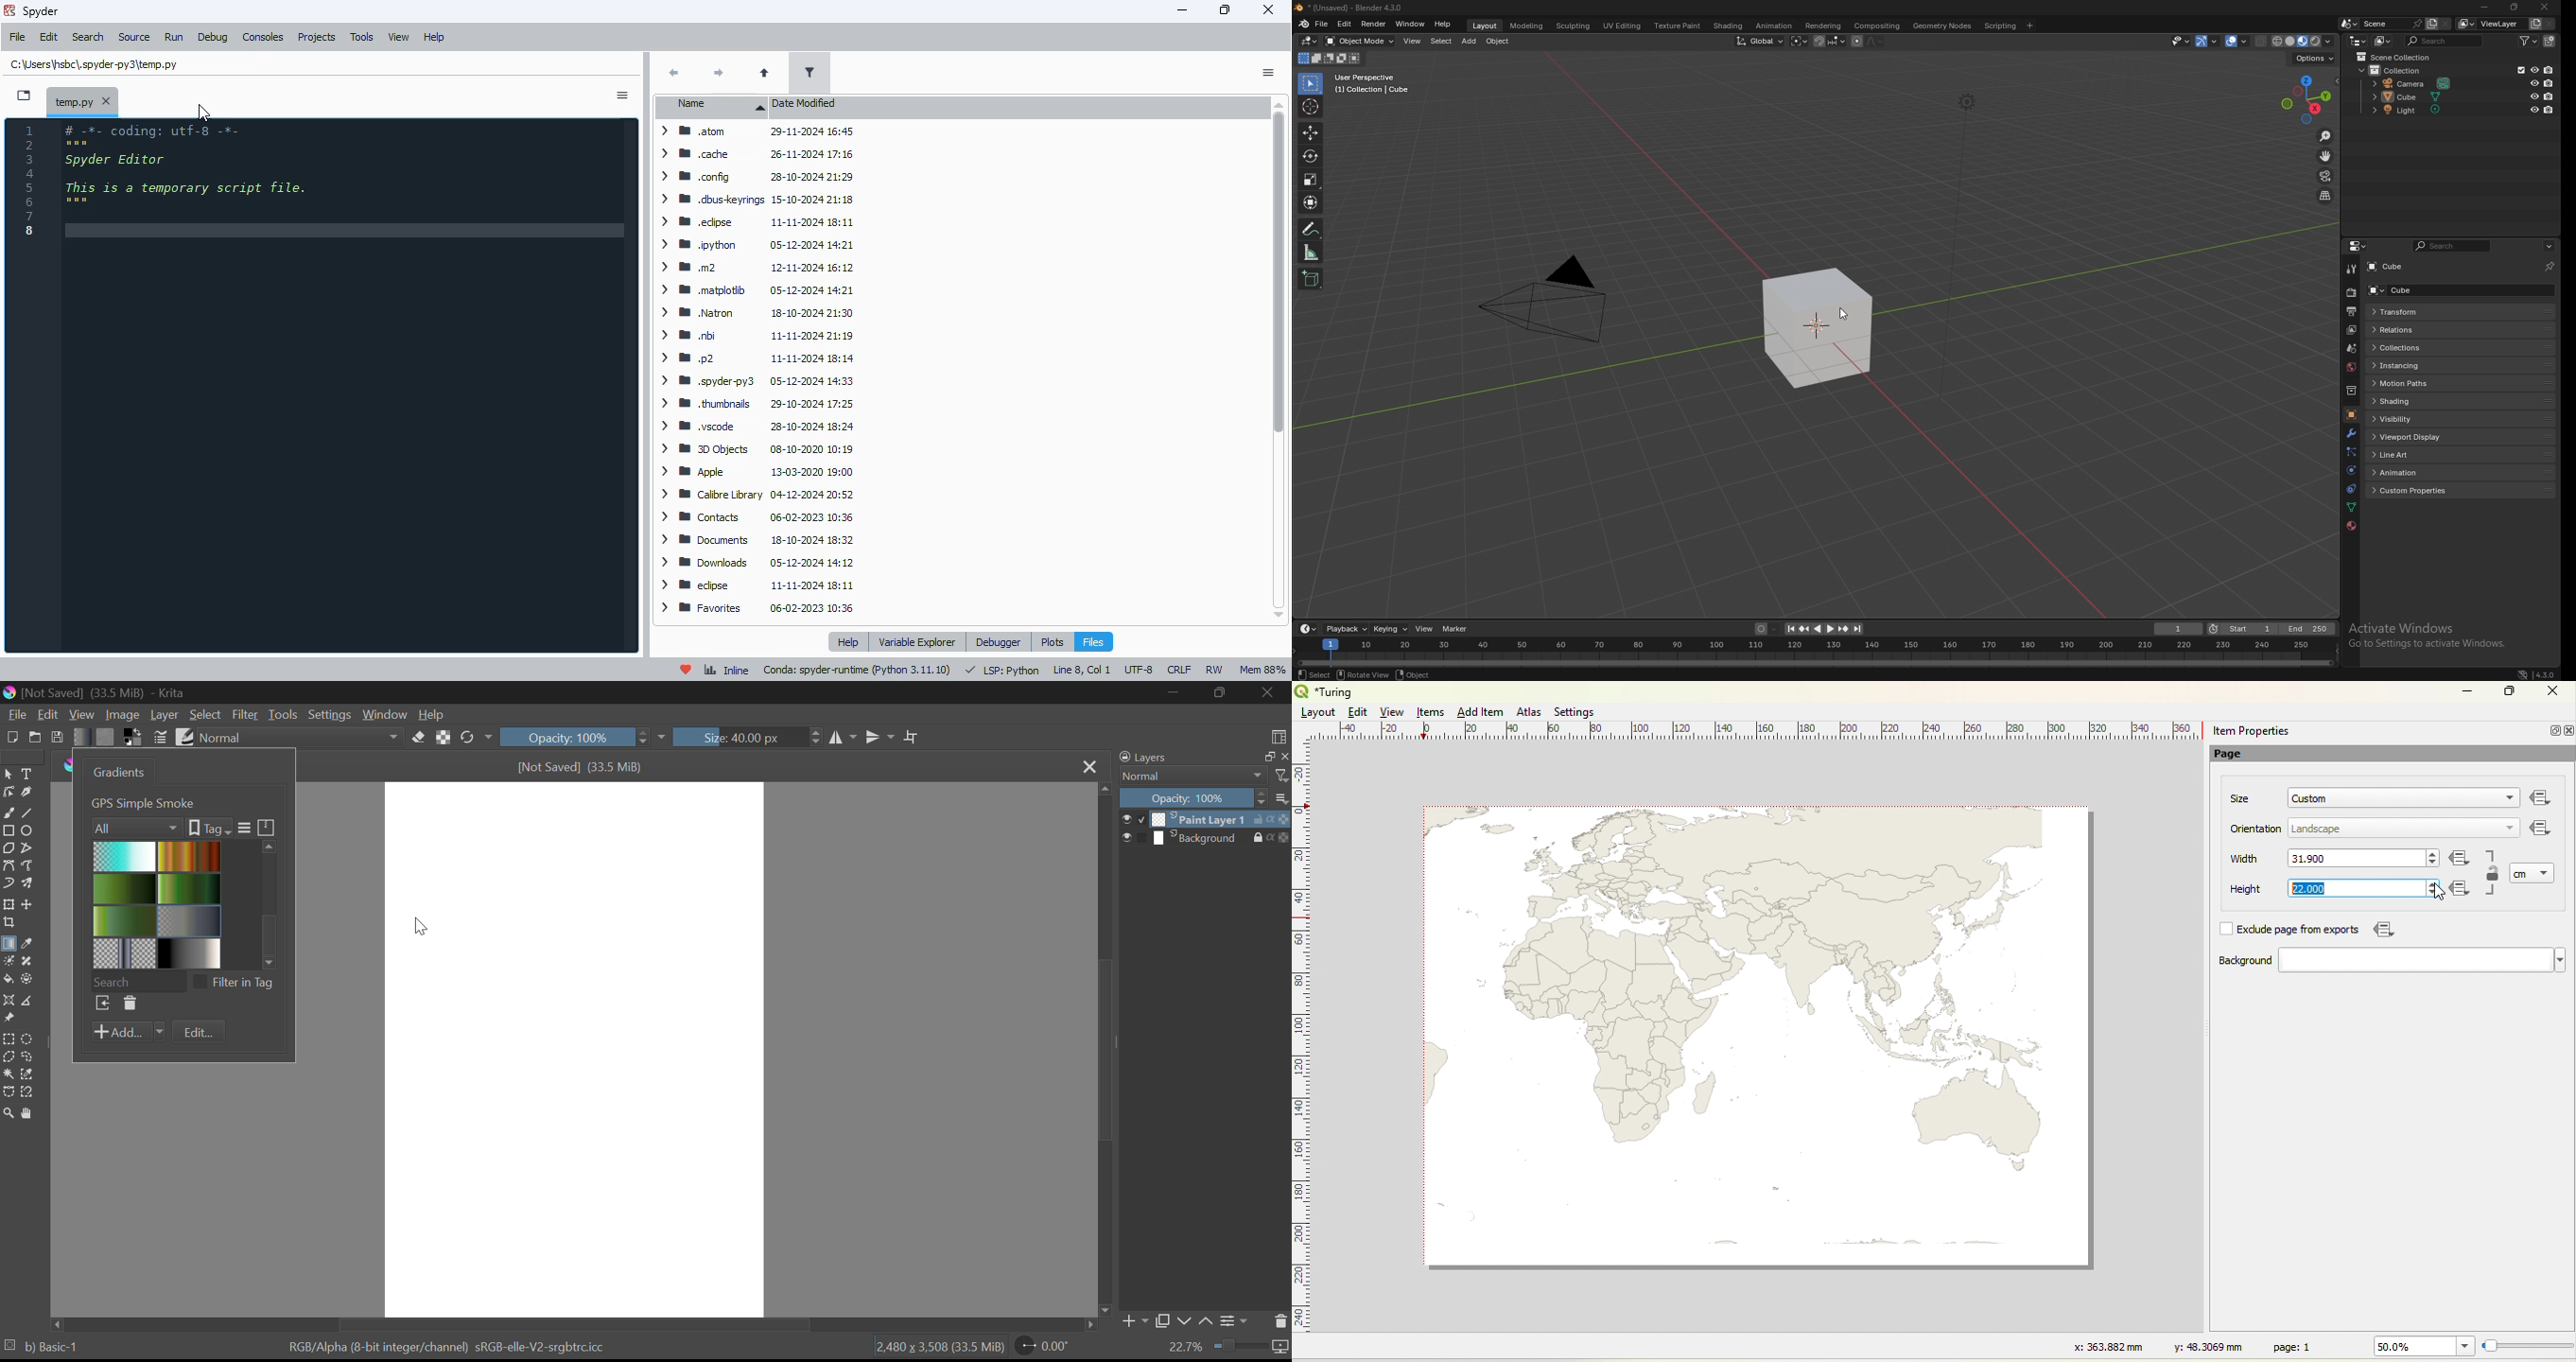 This screenshot has width=2576, height=1372. What do you see at coordinates (2431, 894) in the screenshot?
I see `decrease` at bounding box center [2431, 894].